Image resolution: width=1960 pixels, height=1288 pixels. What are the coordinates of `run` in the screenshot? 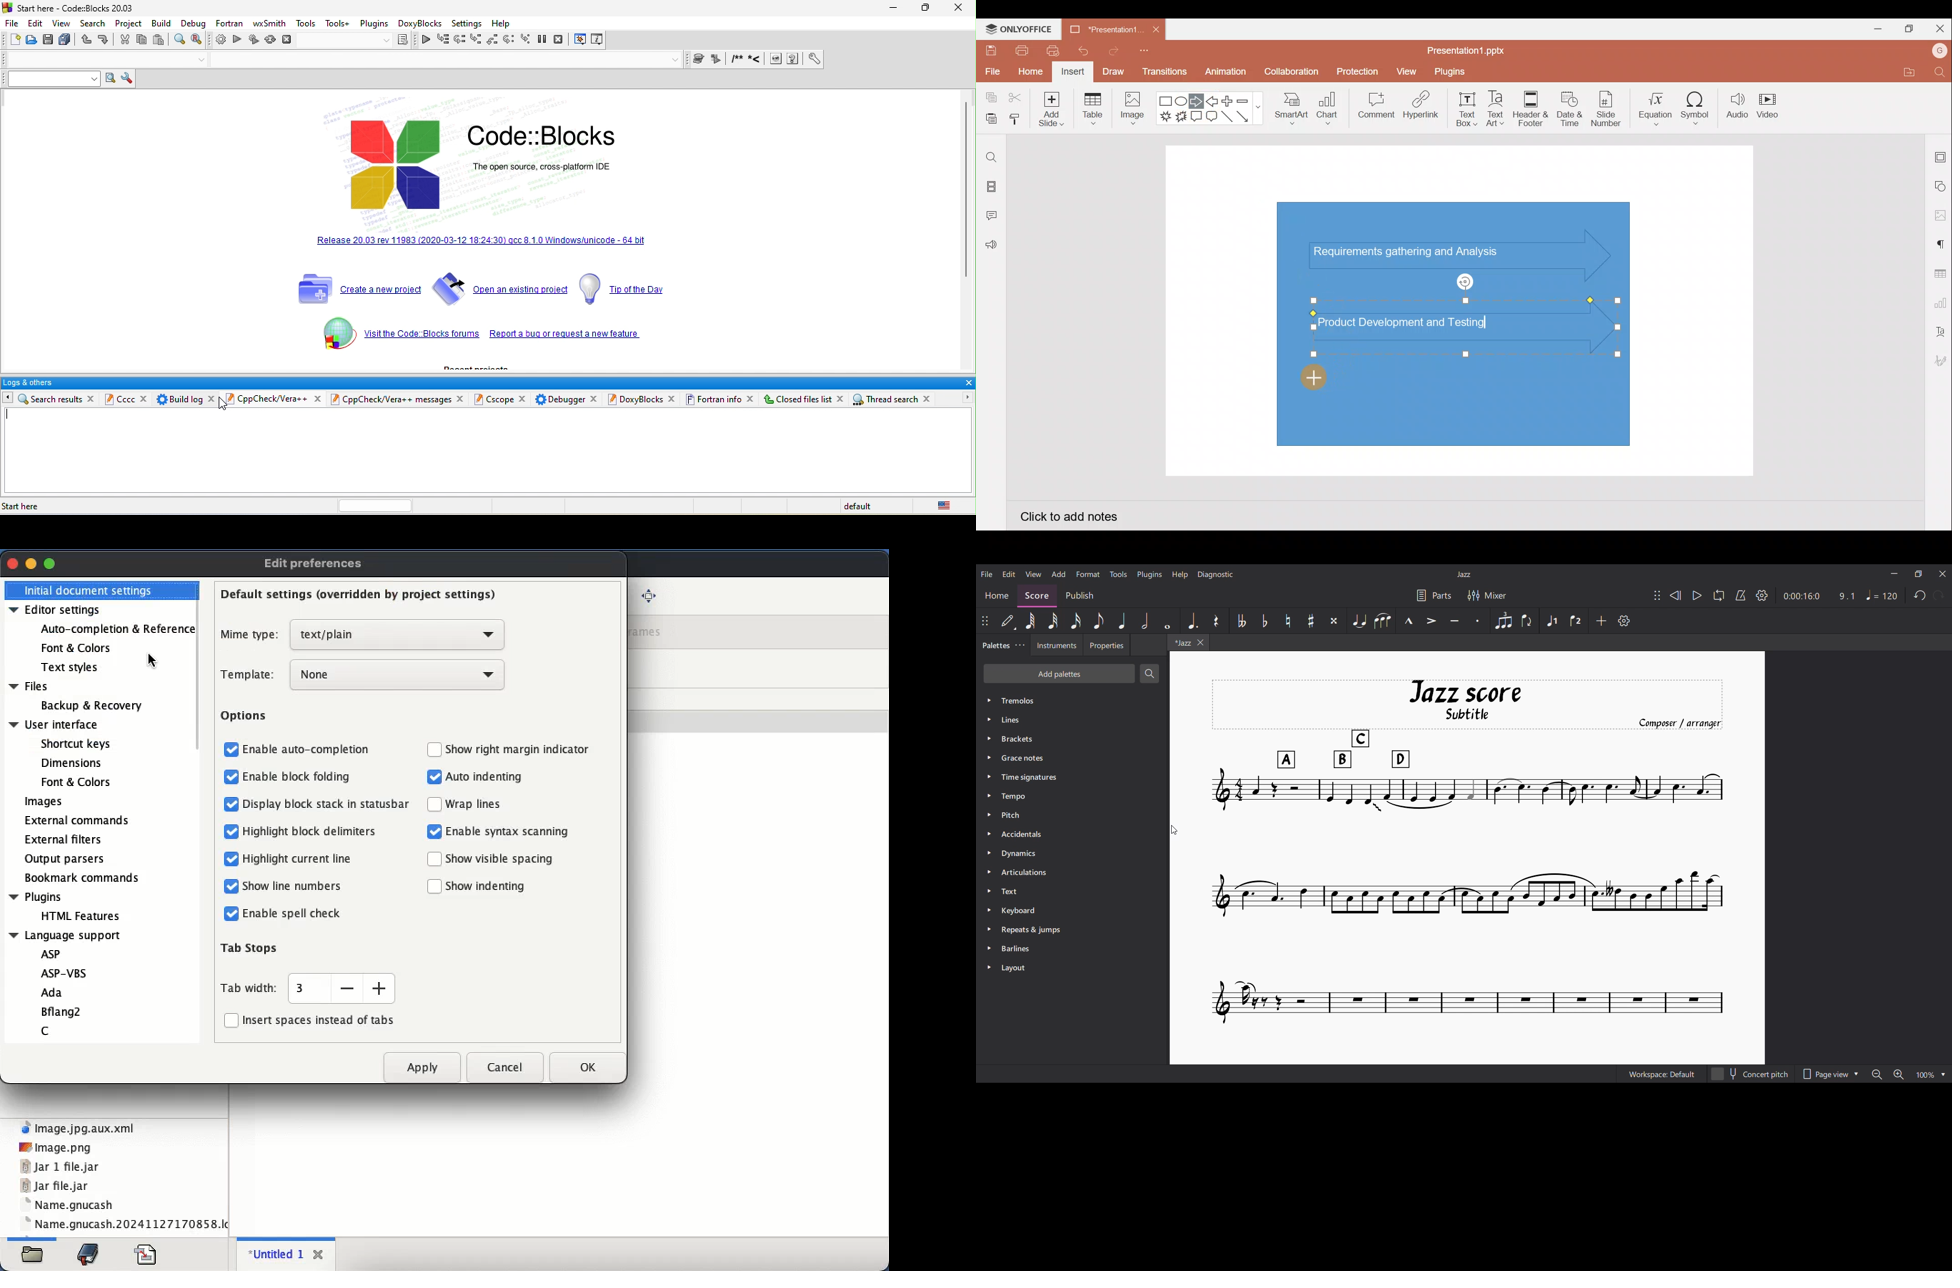 It's located at (237, 41).